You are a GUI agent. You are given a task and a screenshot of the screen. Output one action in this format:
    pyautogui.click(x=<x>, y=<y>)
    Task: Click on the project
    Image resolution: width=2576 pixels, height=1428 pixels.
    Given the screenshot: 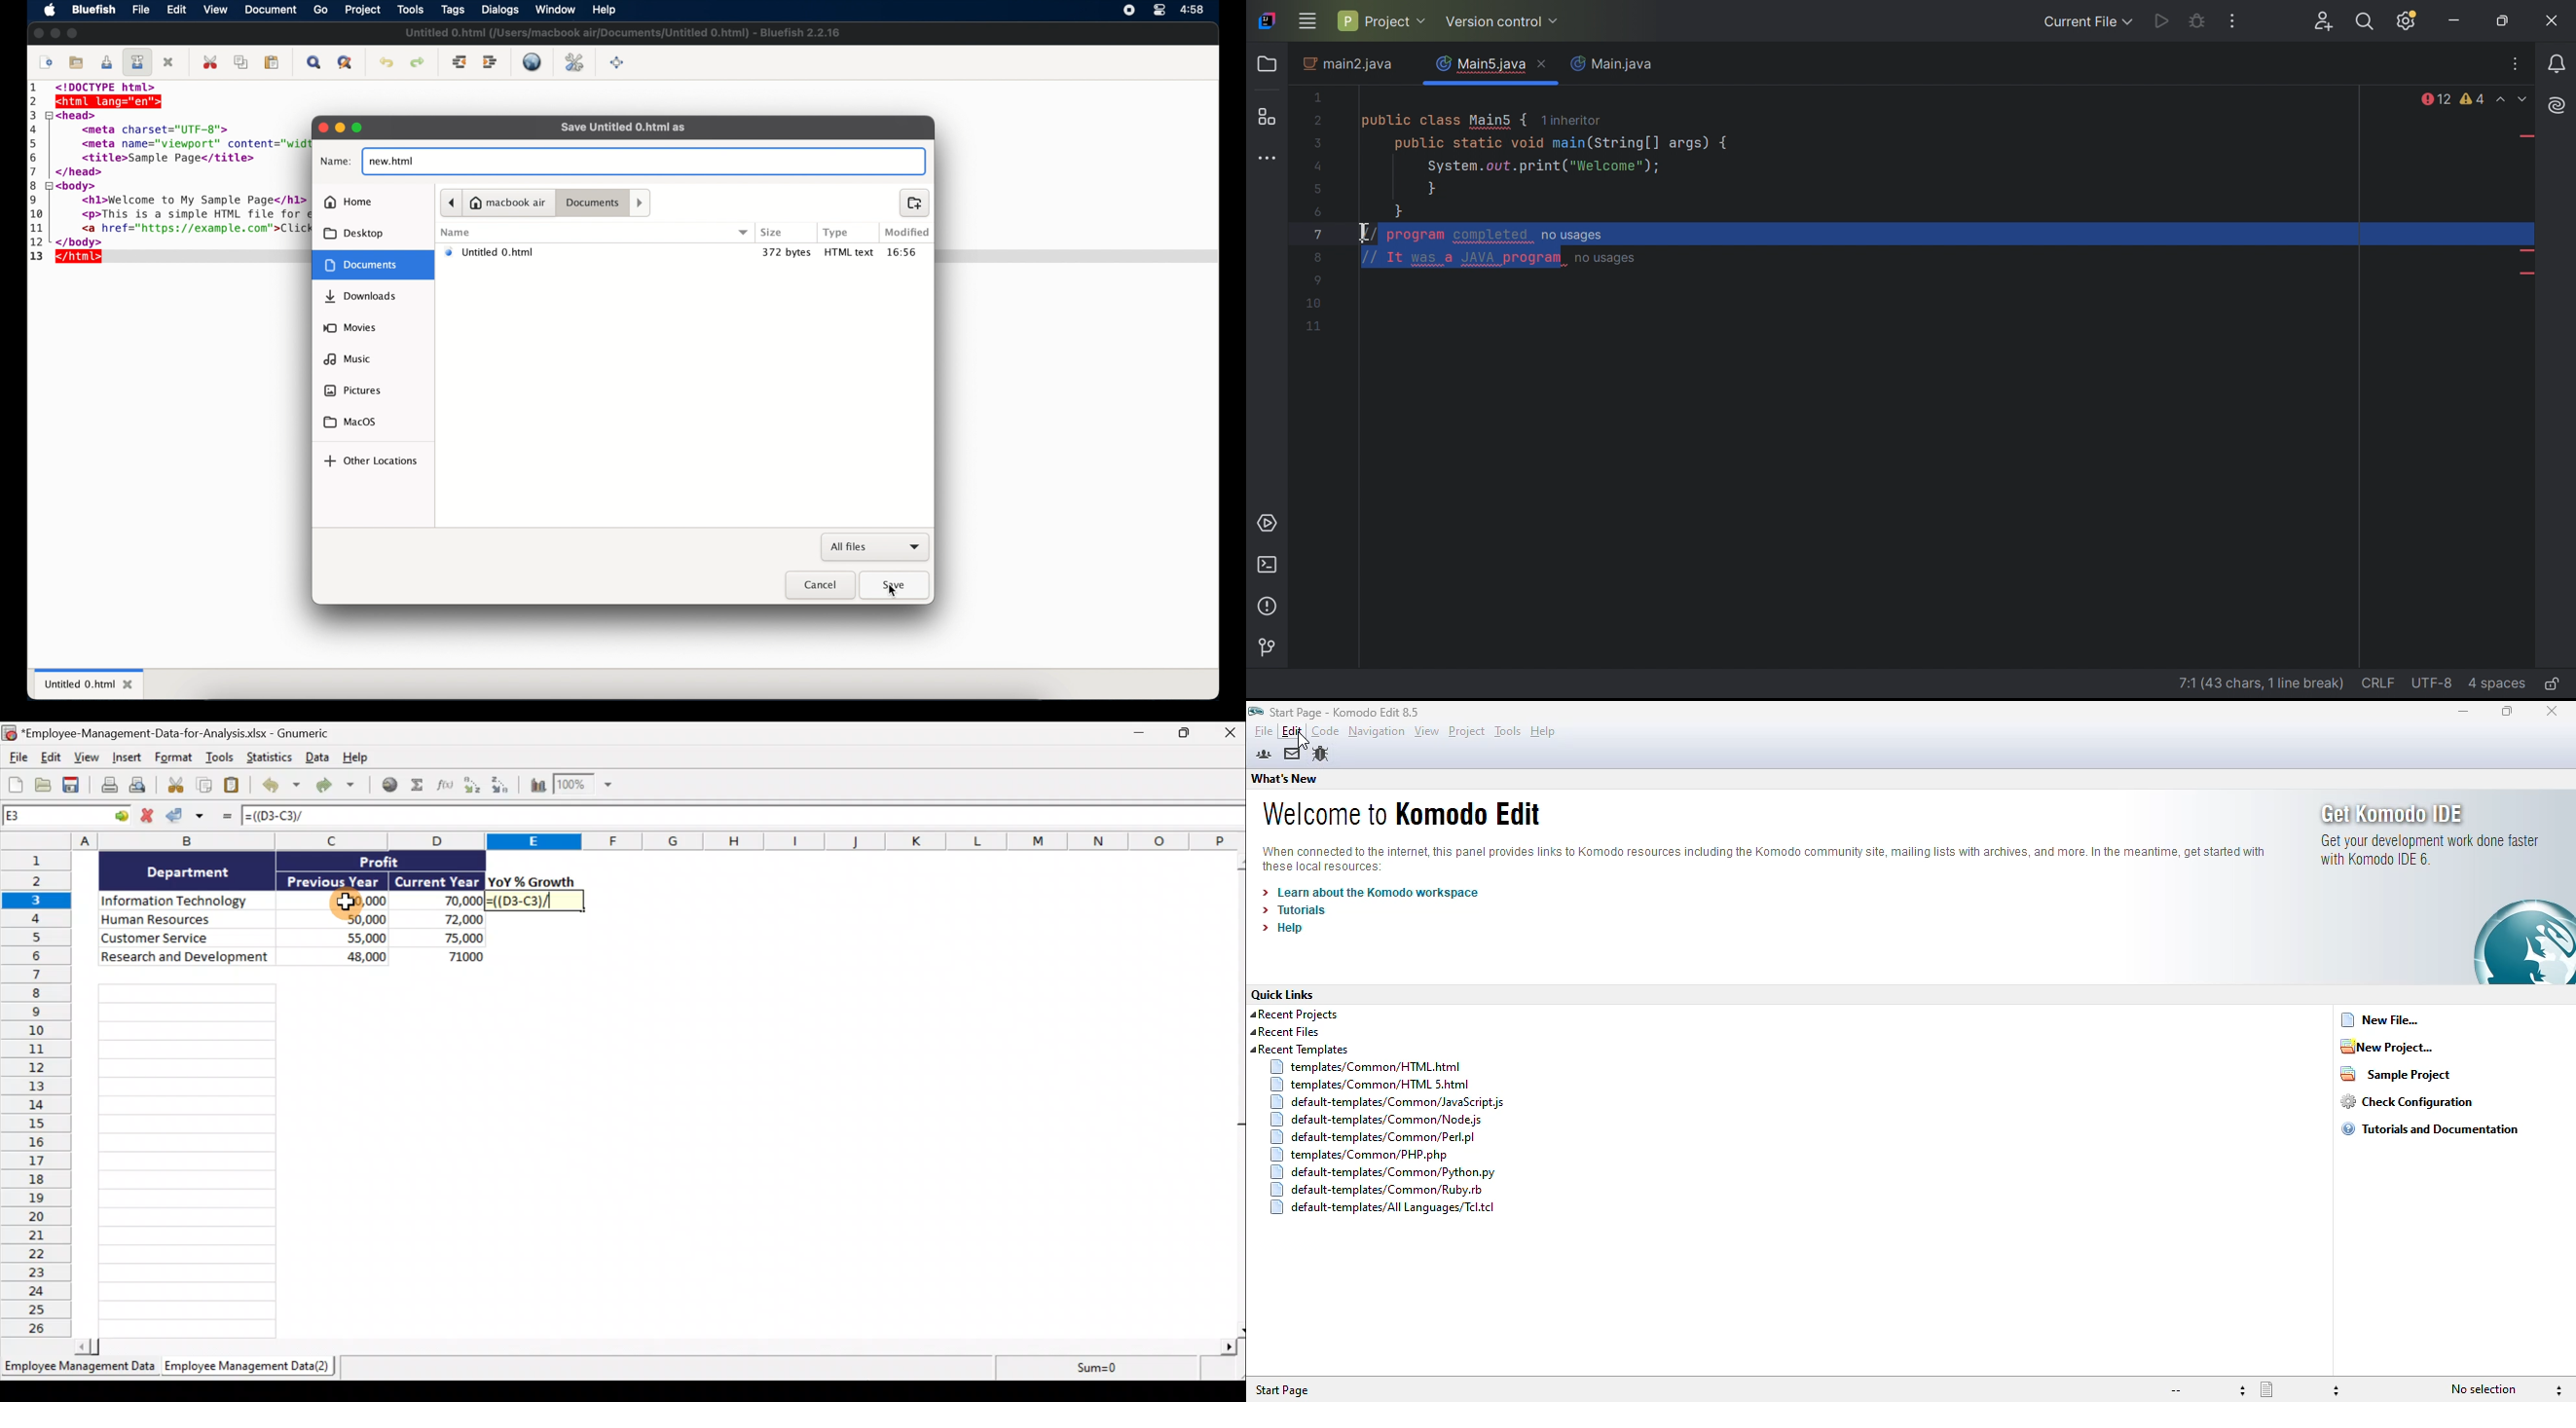 What is the action you would take?
    pyautogui.click(x=364, y=10)
    